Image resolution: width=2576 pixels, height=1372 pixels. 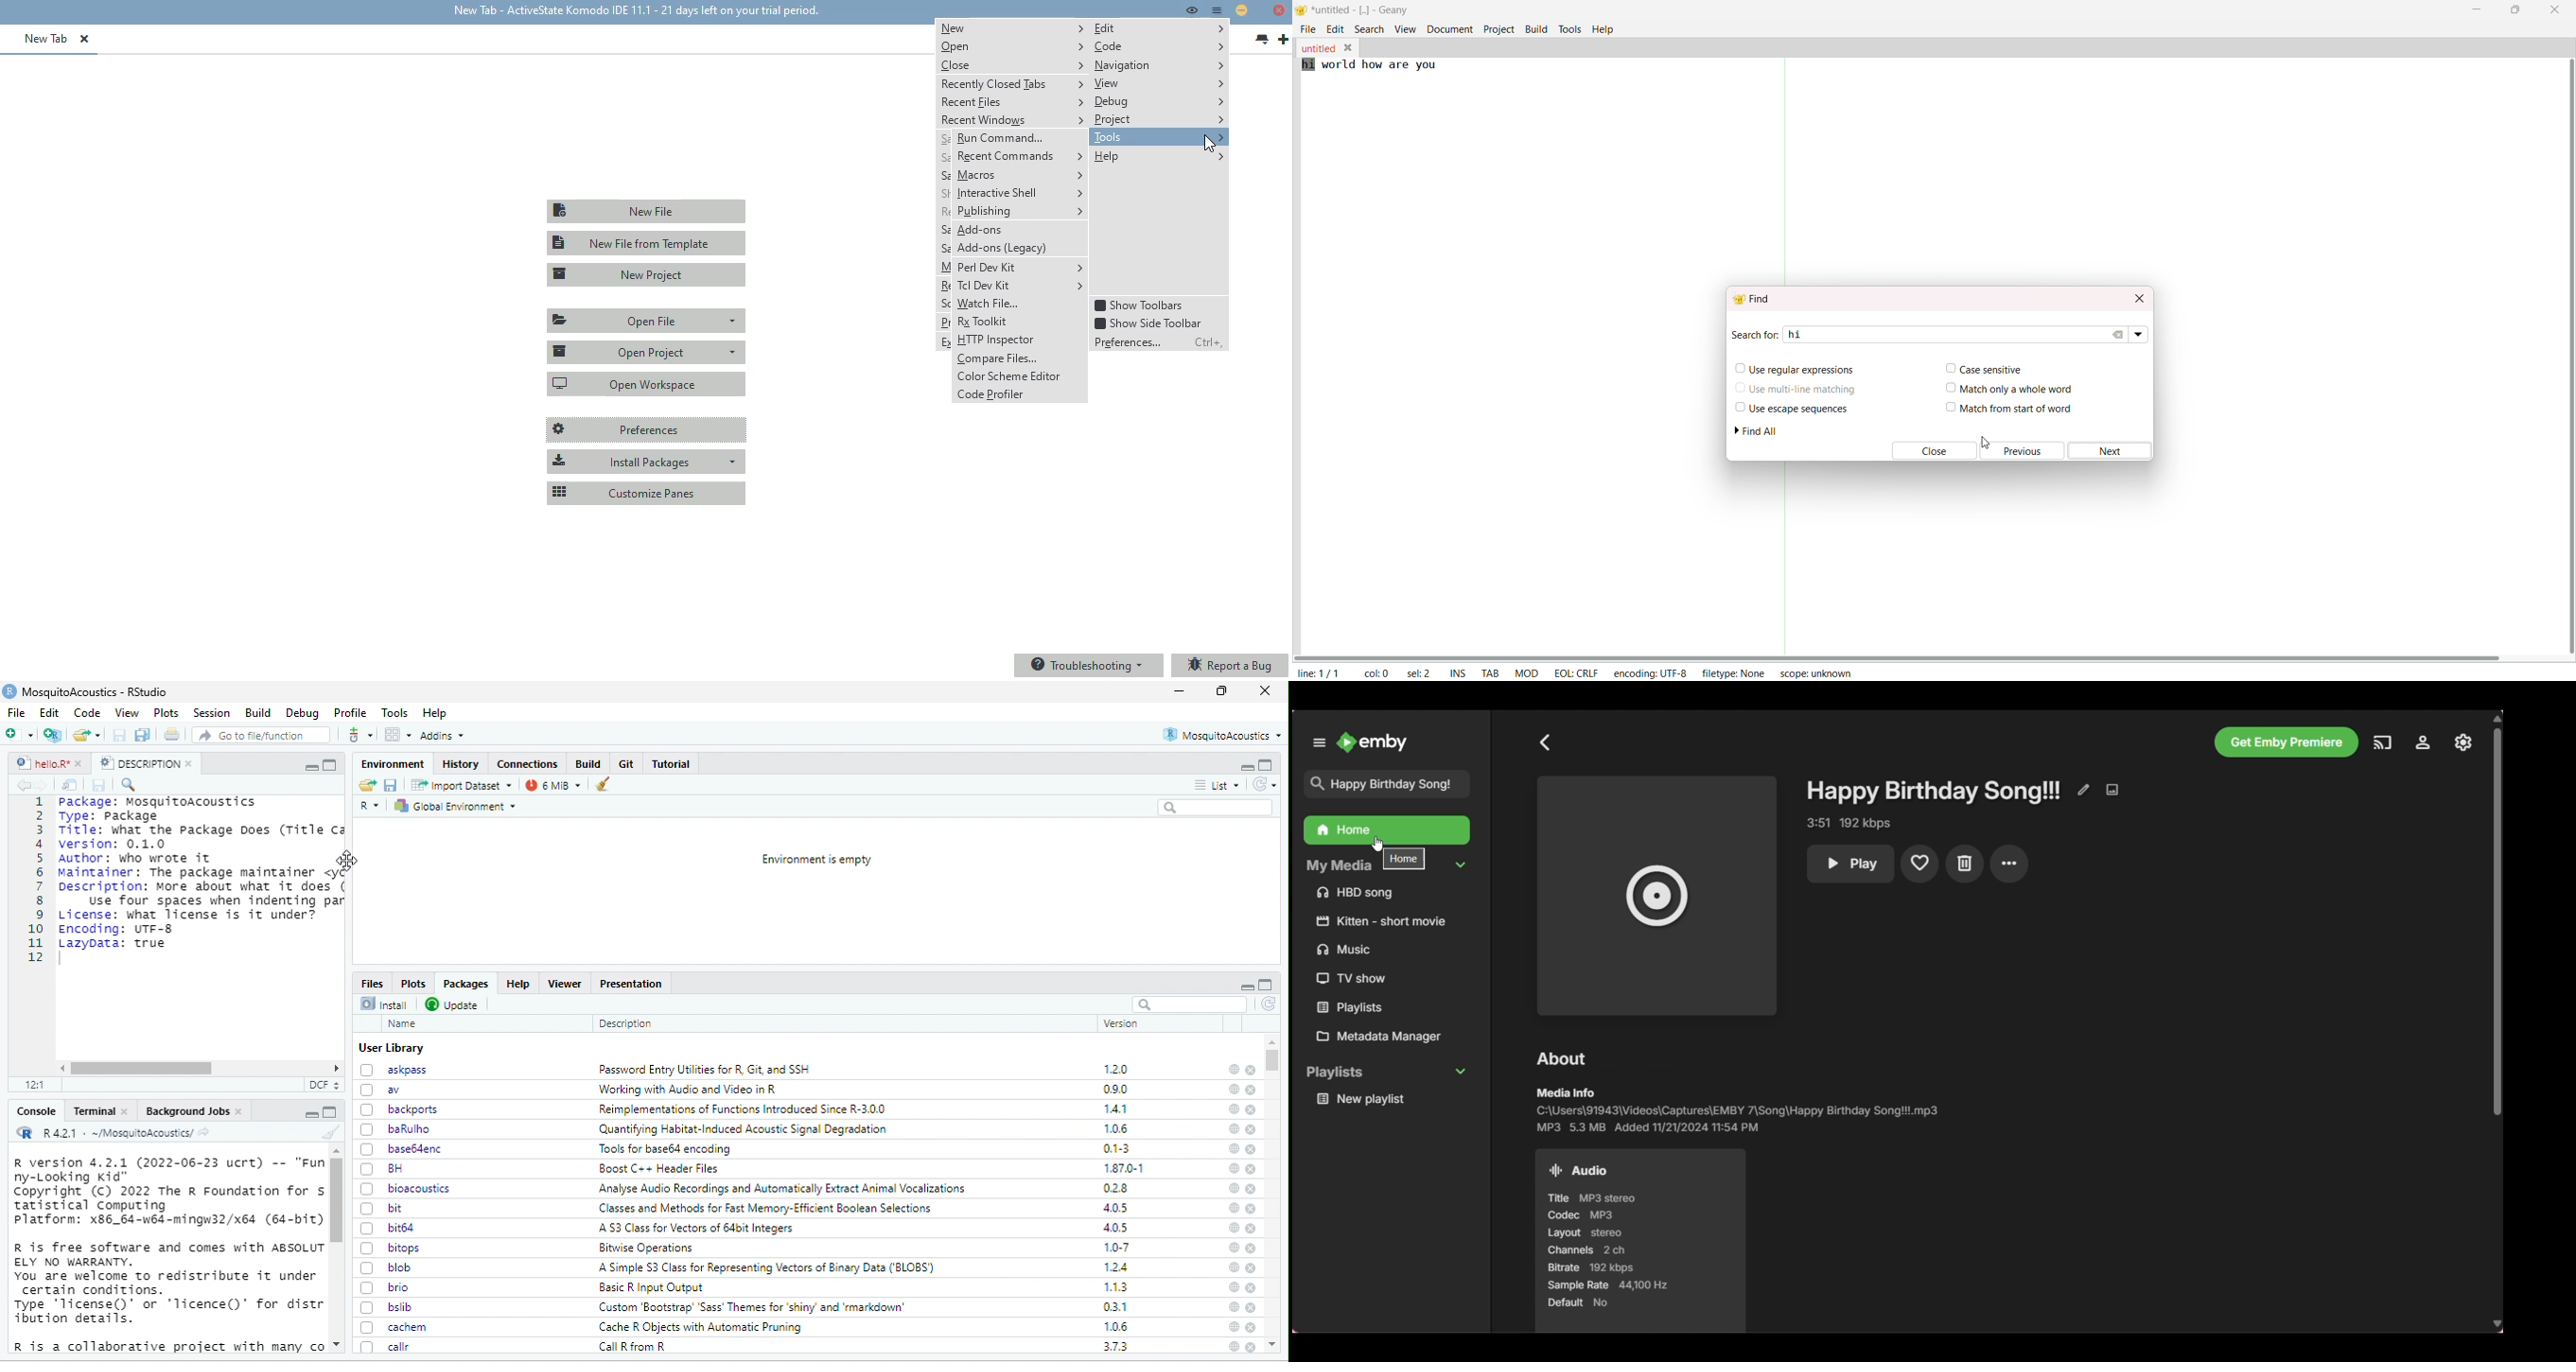 I want to click on 4.0.5, so click(x=1116, y=1207).